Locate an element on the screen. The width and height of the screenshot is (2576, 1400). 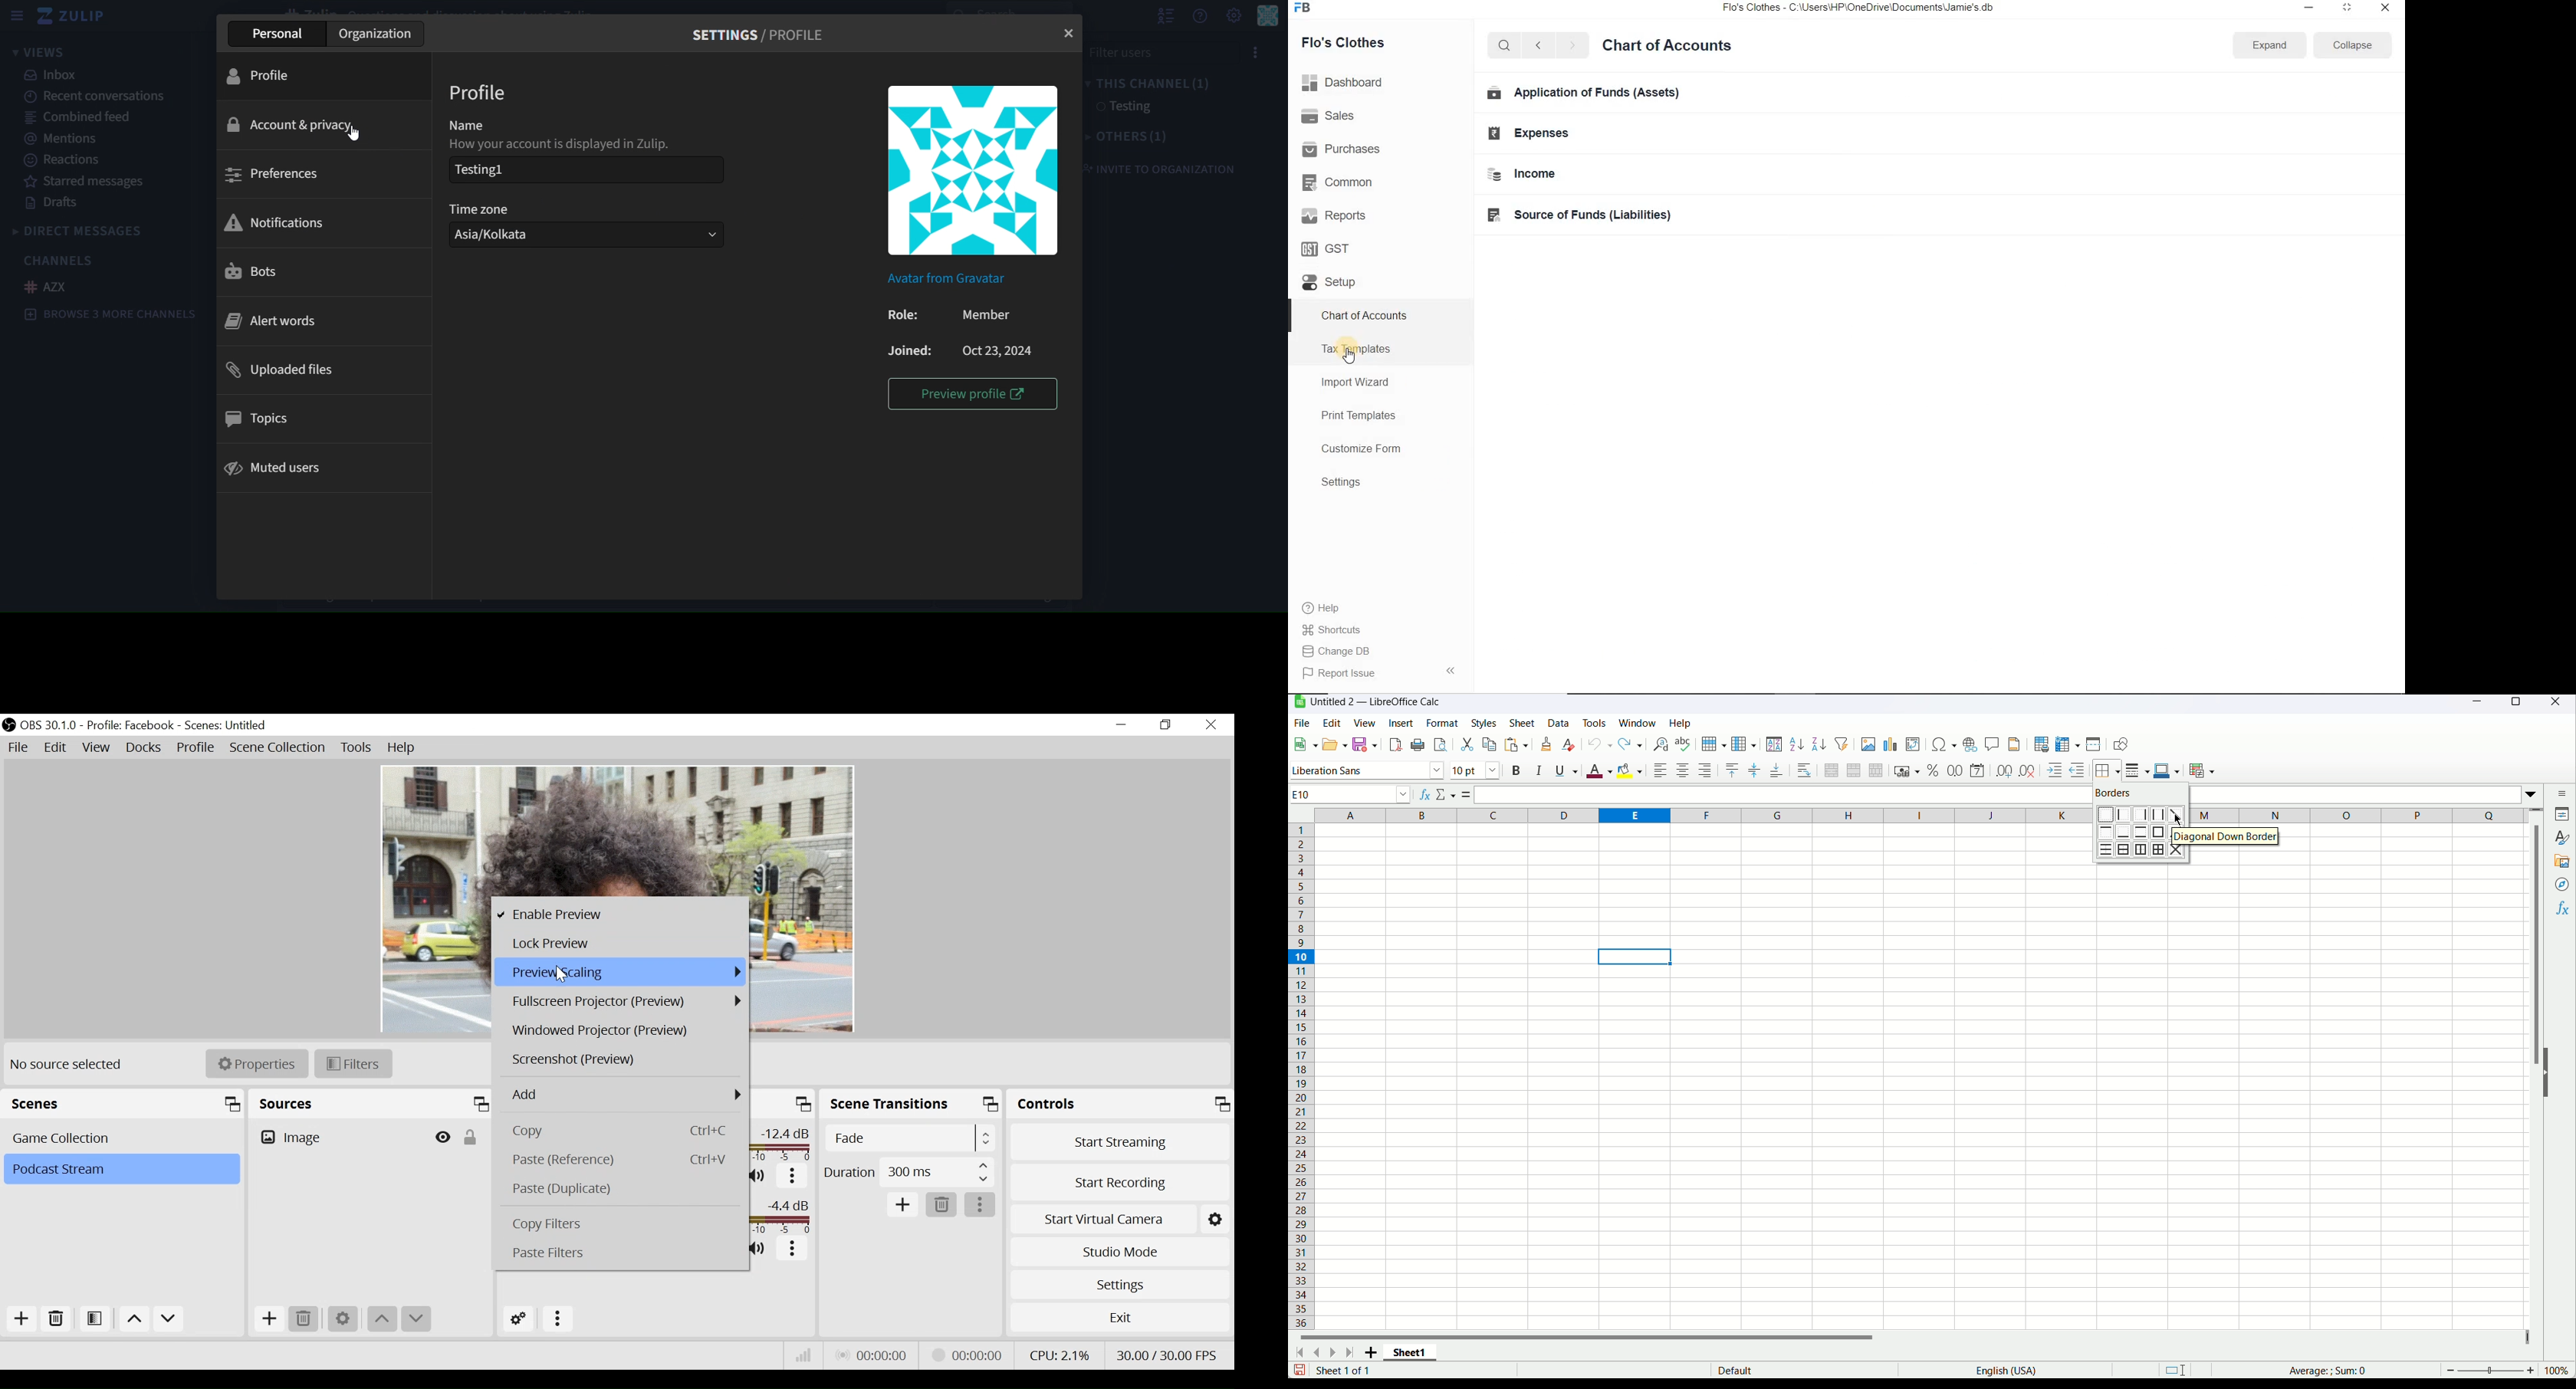
OBS Version is located at coordinates (50, 726).